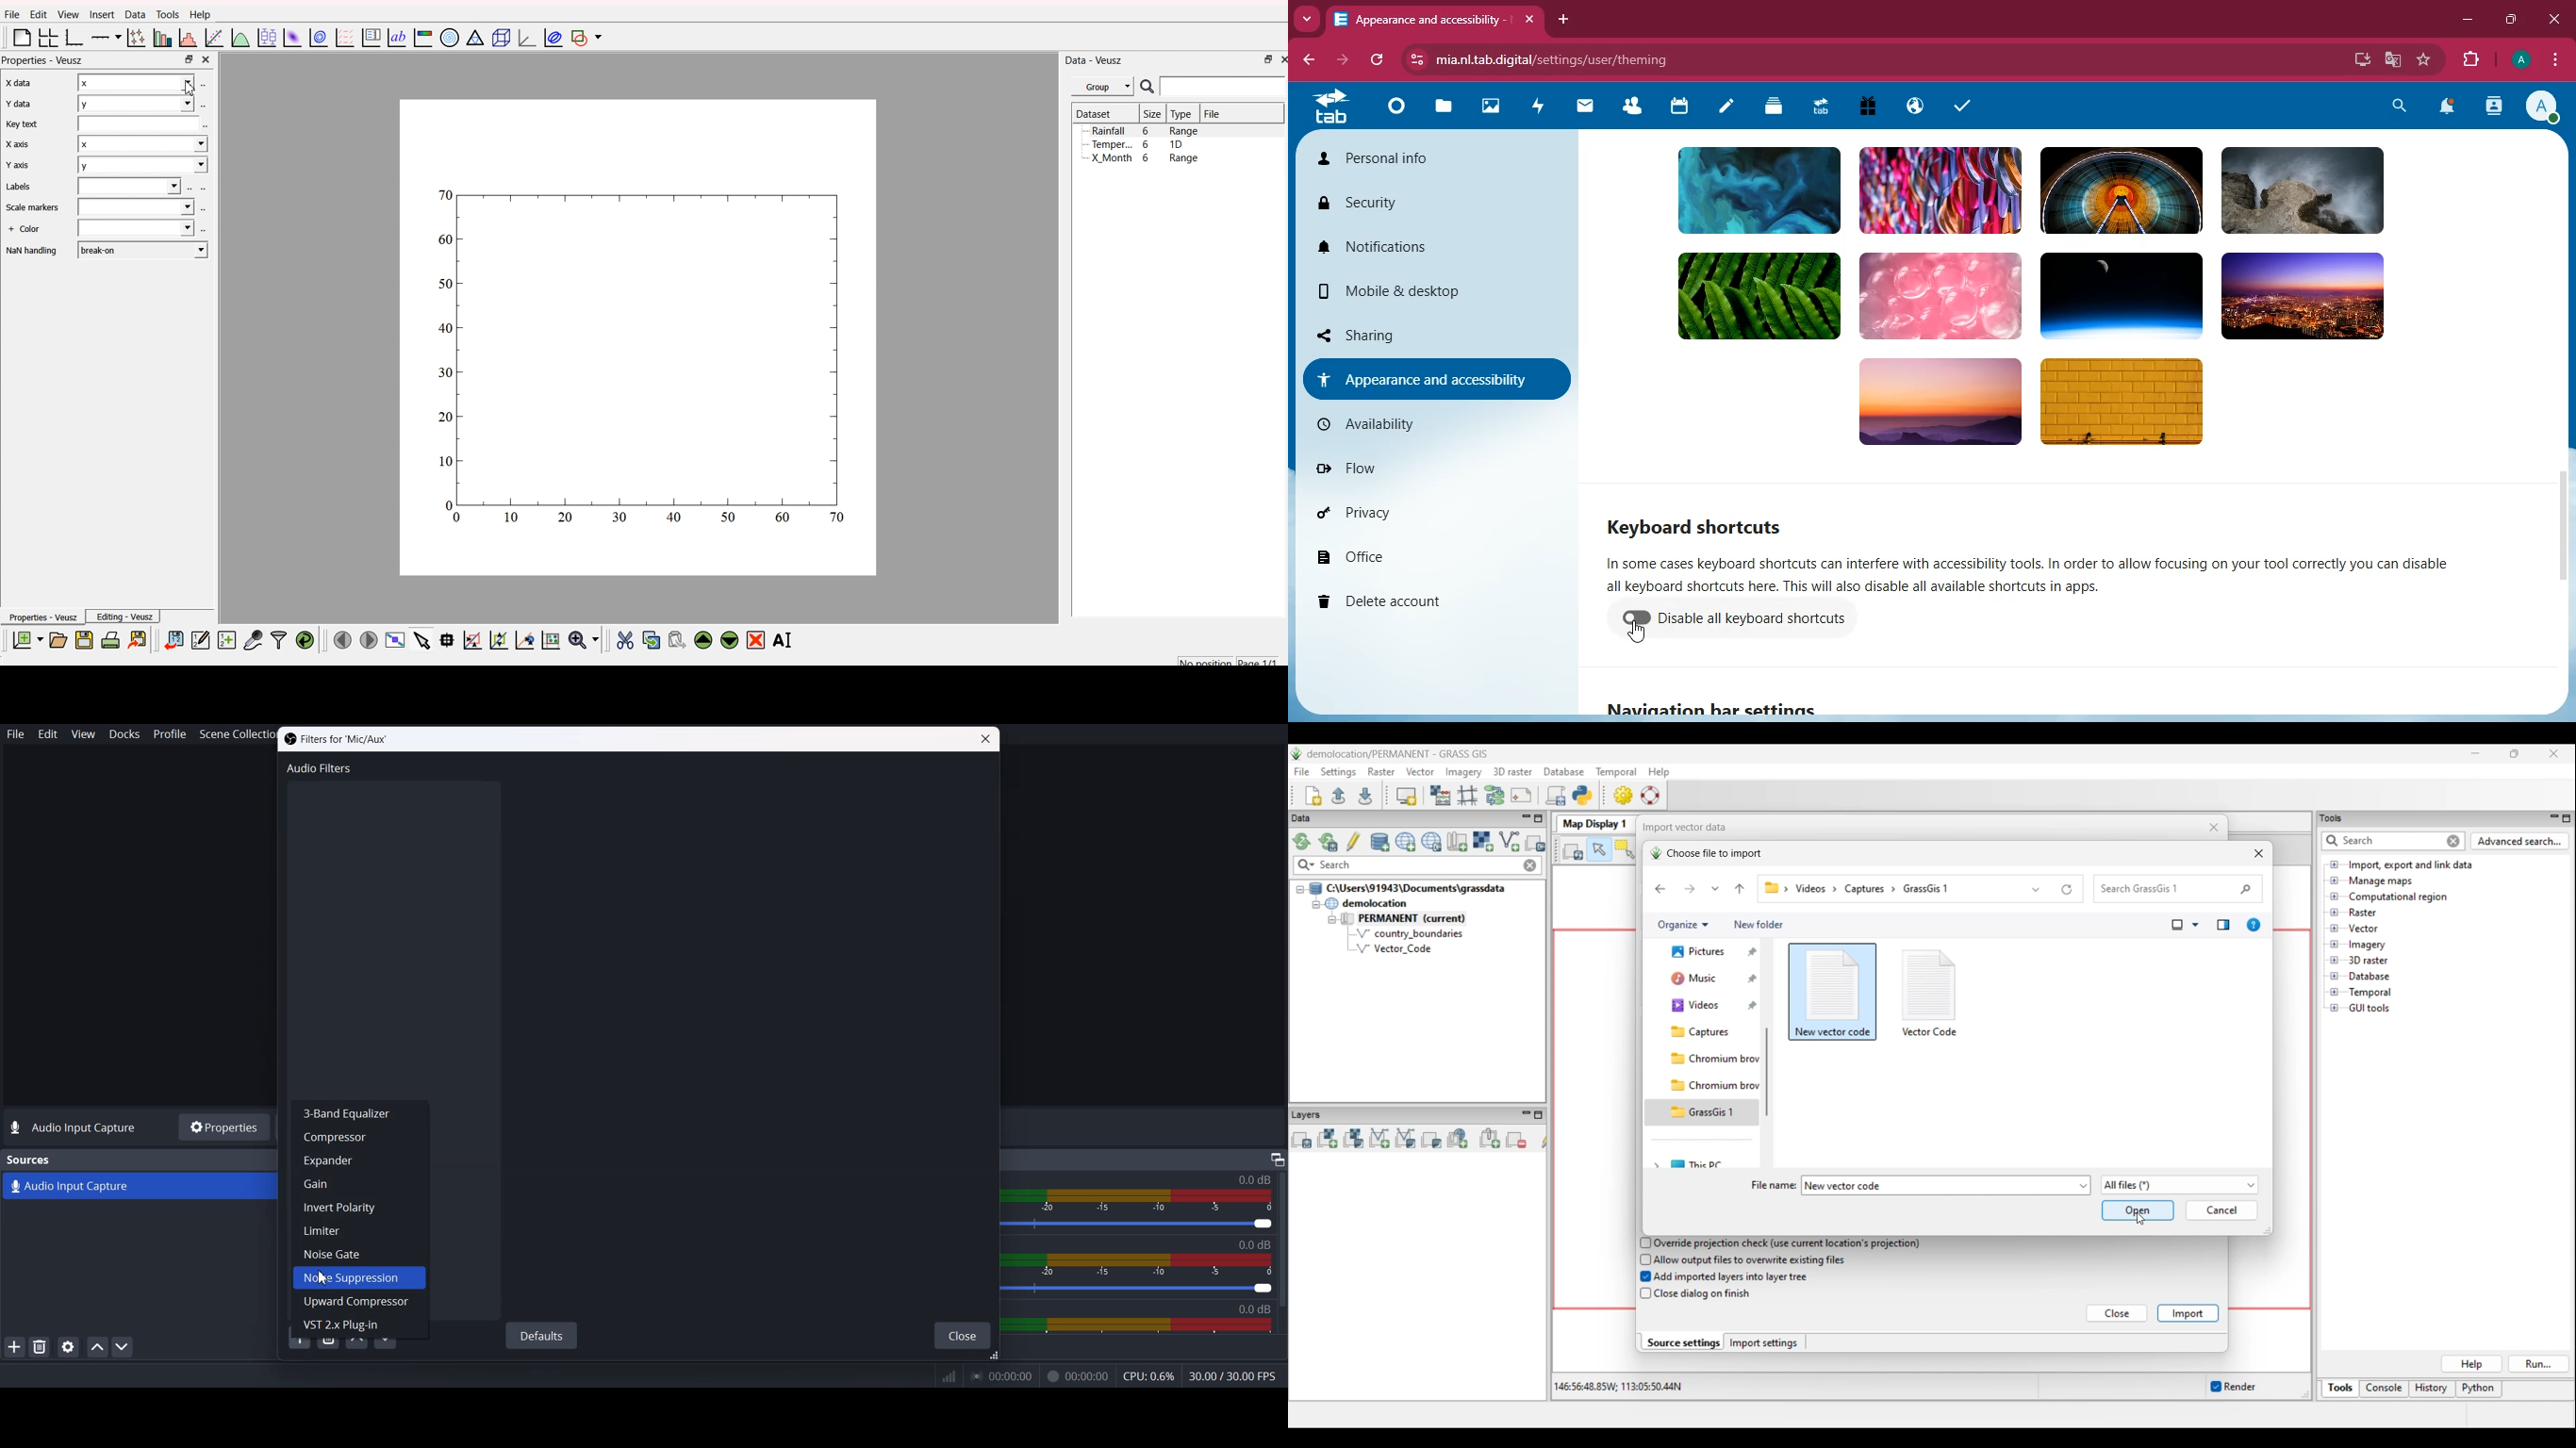 The image size is (2576, 1456). What do you see at coordinates (1263, 1309) in the screenshot?
I see `0.00db` at bounding box center [1263, 1309].